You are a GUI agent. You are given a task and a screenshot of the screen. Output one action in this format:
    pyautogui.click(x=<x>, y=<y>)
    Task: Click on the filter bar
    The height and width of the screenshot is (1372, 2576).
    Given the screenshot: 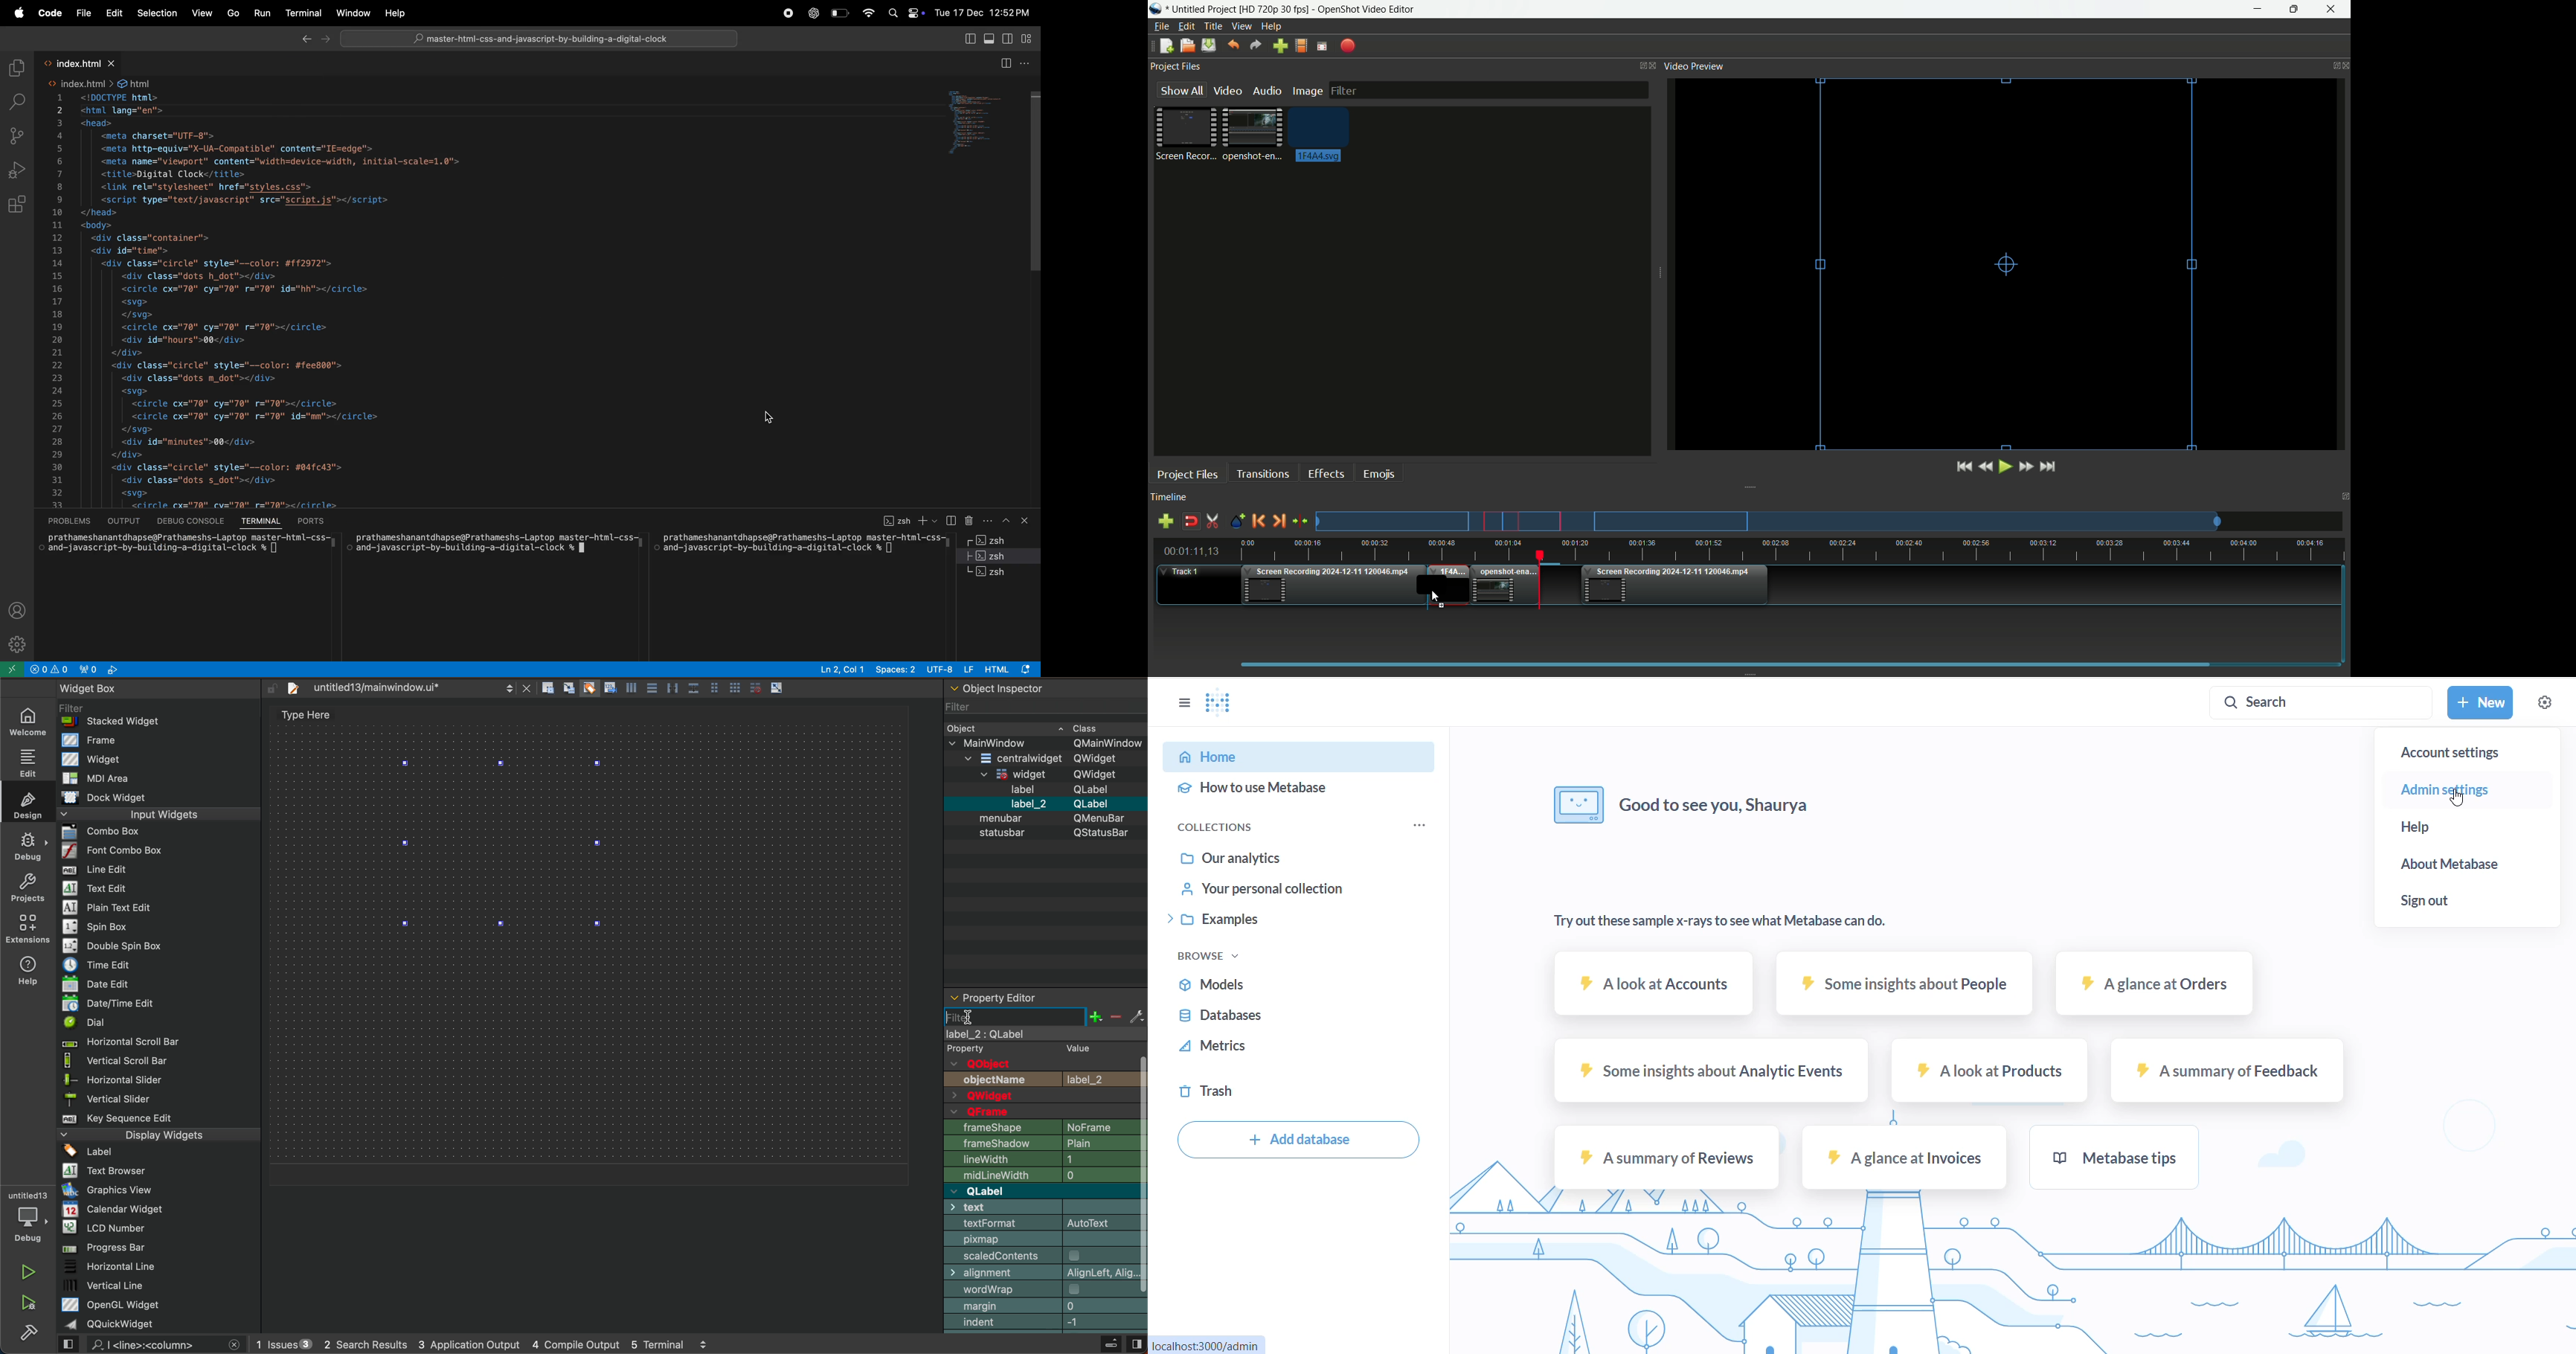 What is the action you would take?
    pyautogui.click(x=1487, y=88)
    